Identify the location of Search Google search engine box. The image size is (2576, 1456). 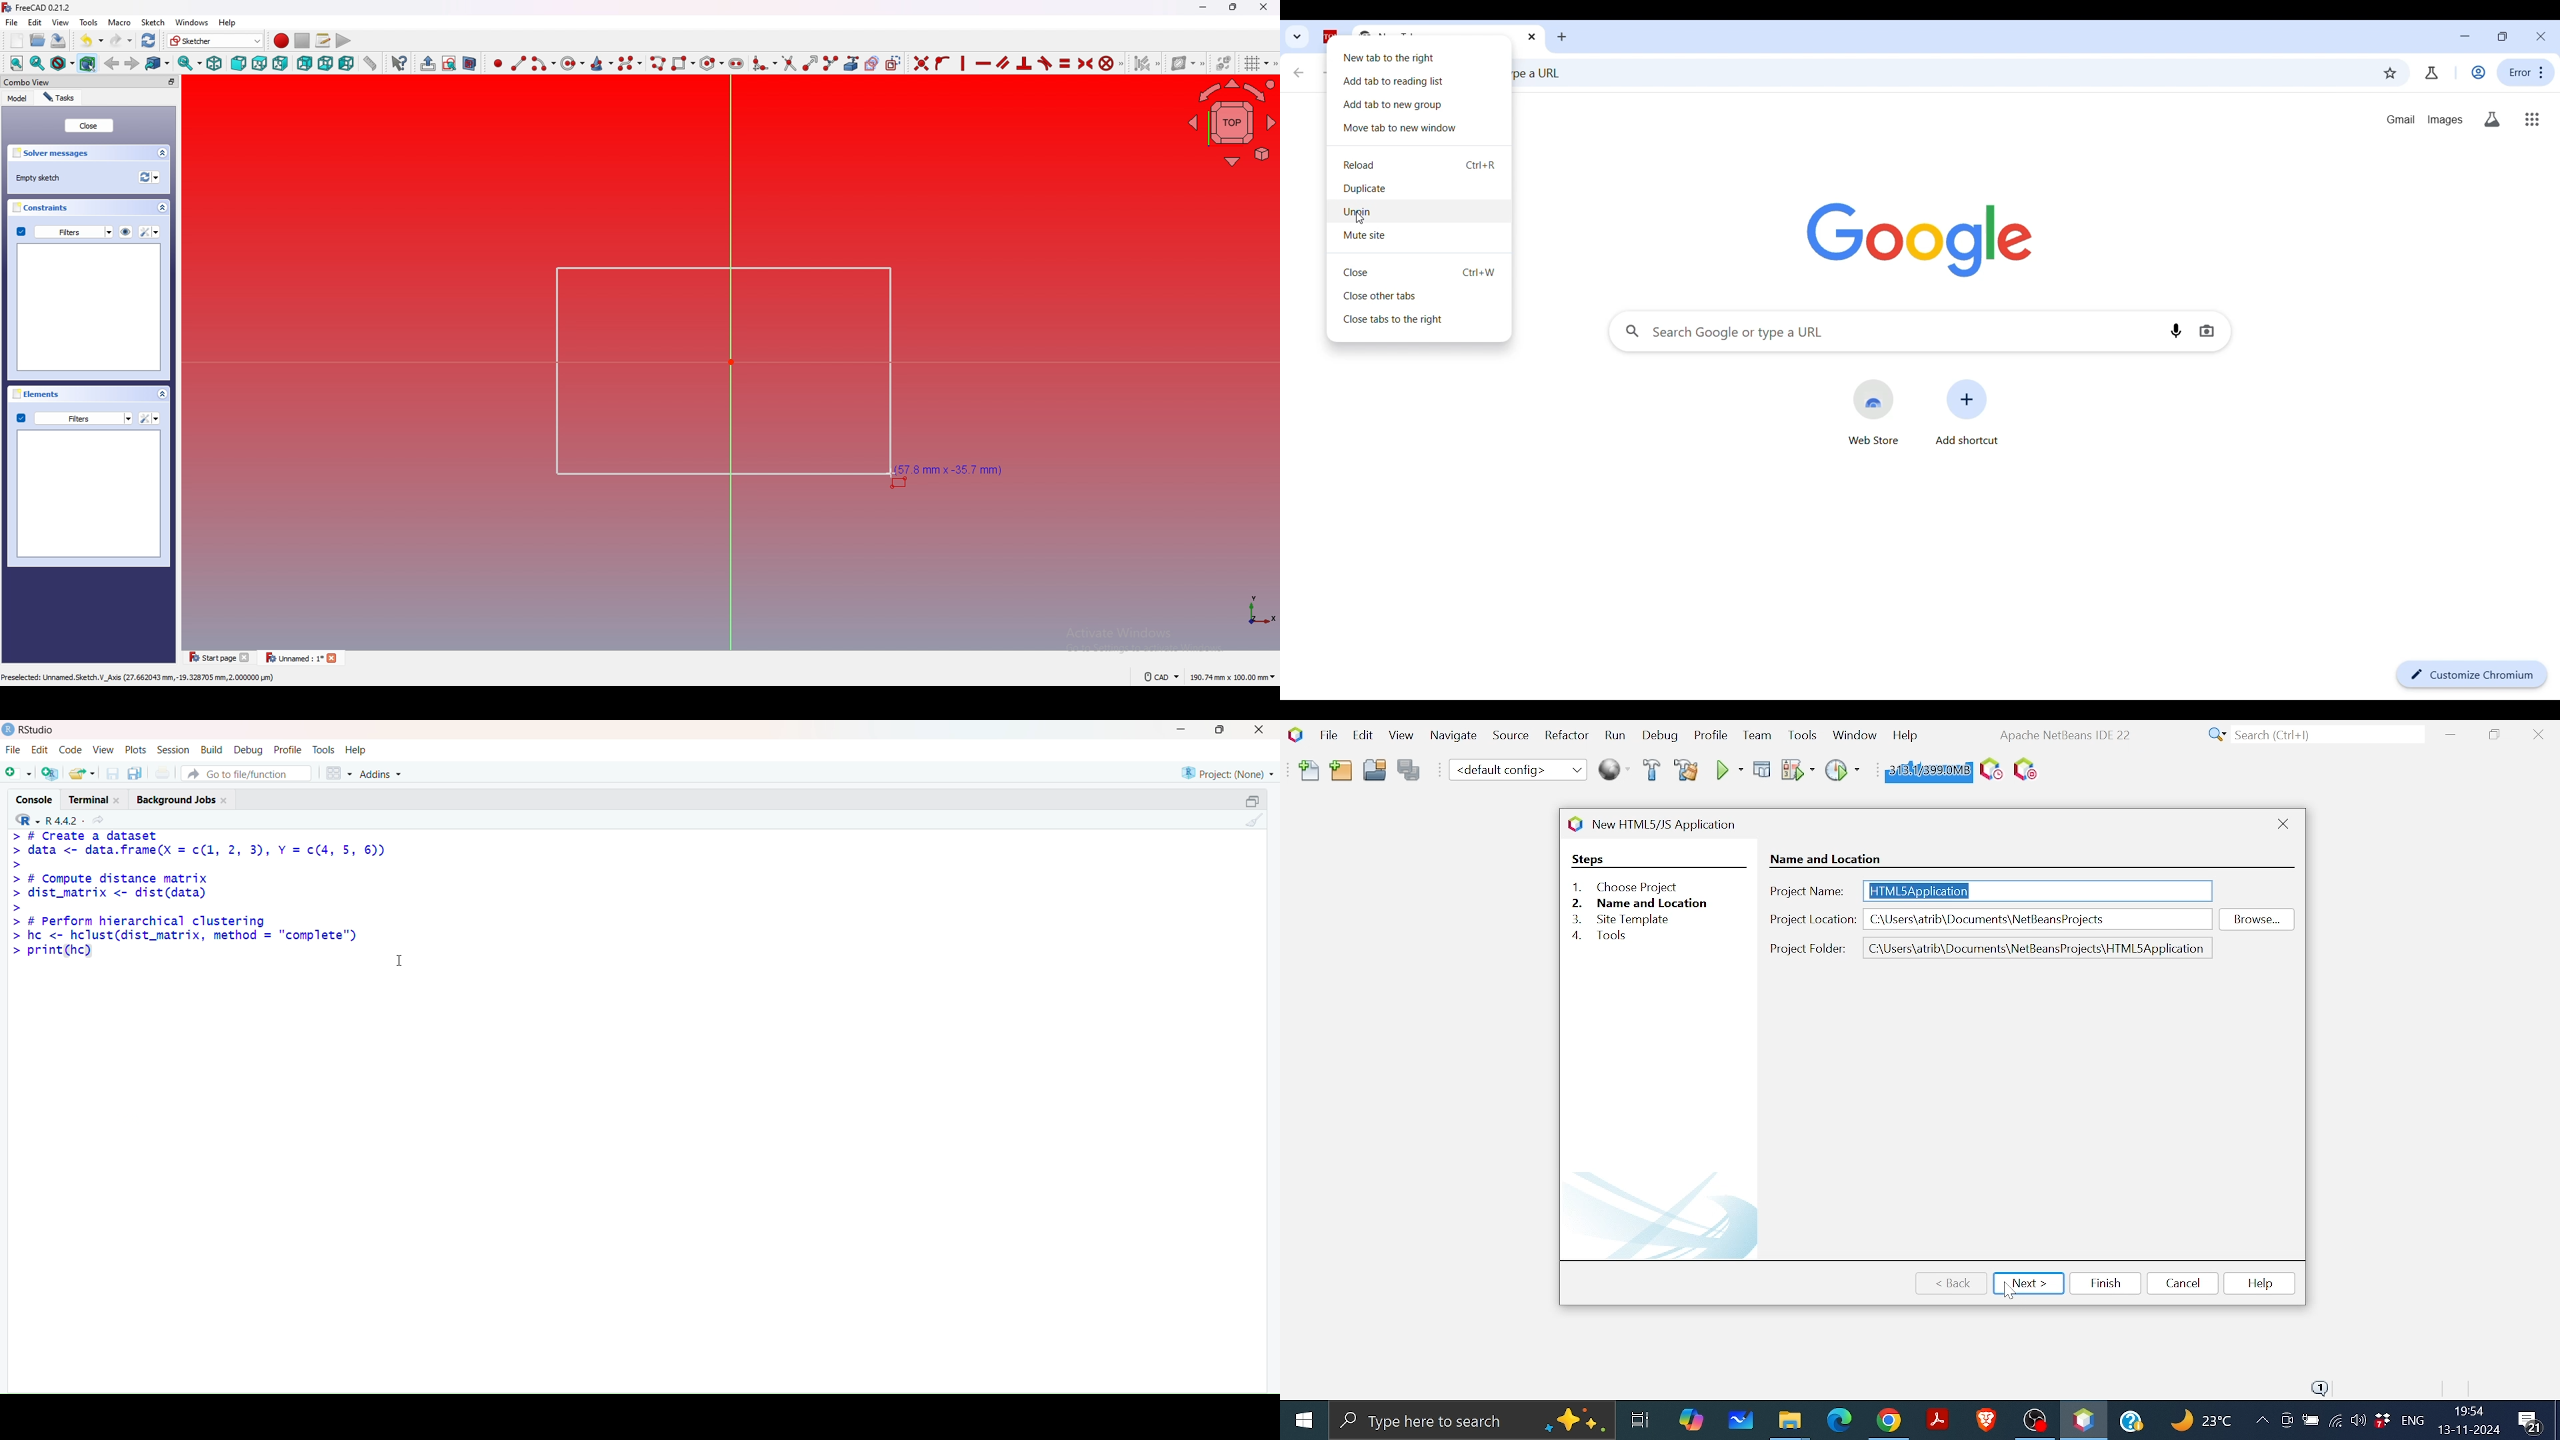
(1886, 331).